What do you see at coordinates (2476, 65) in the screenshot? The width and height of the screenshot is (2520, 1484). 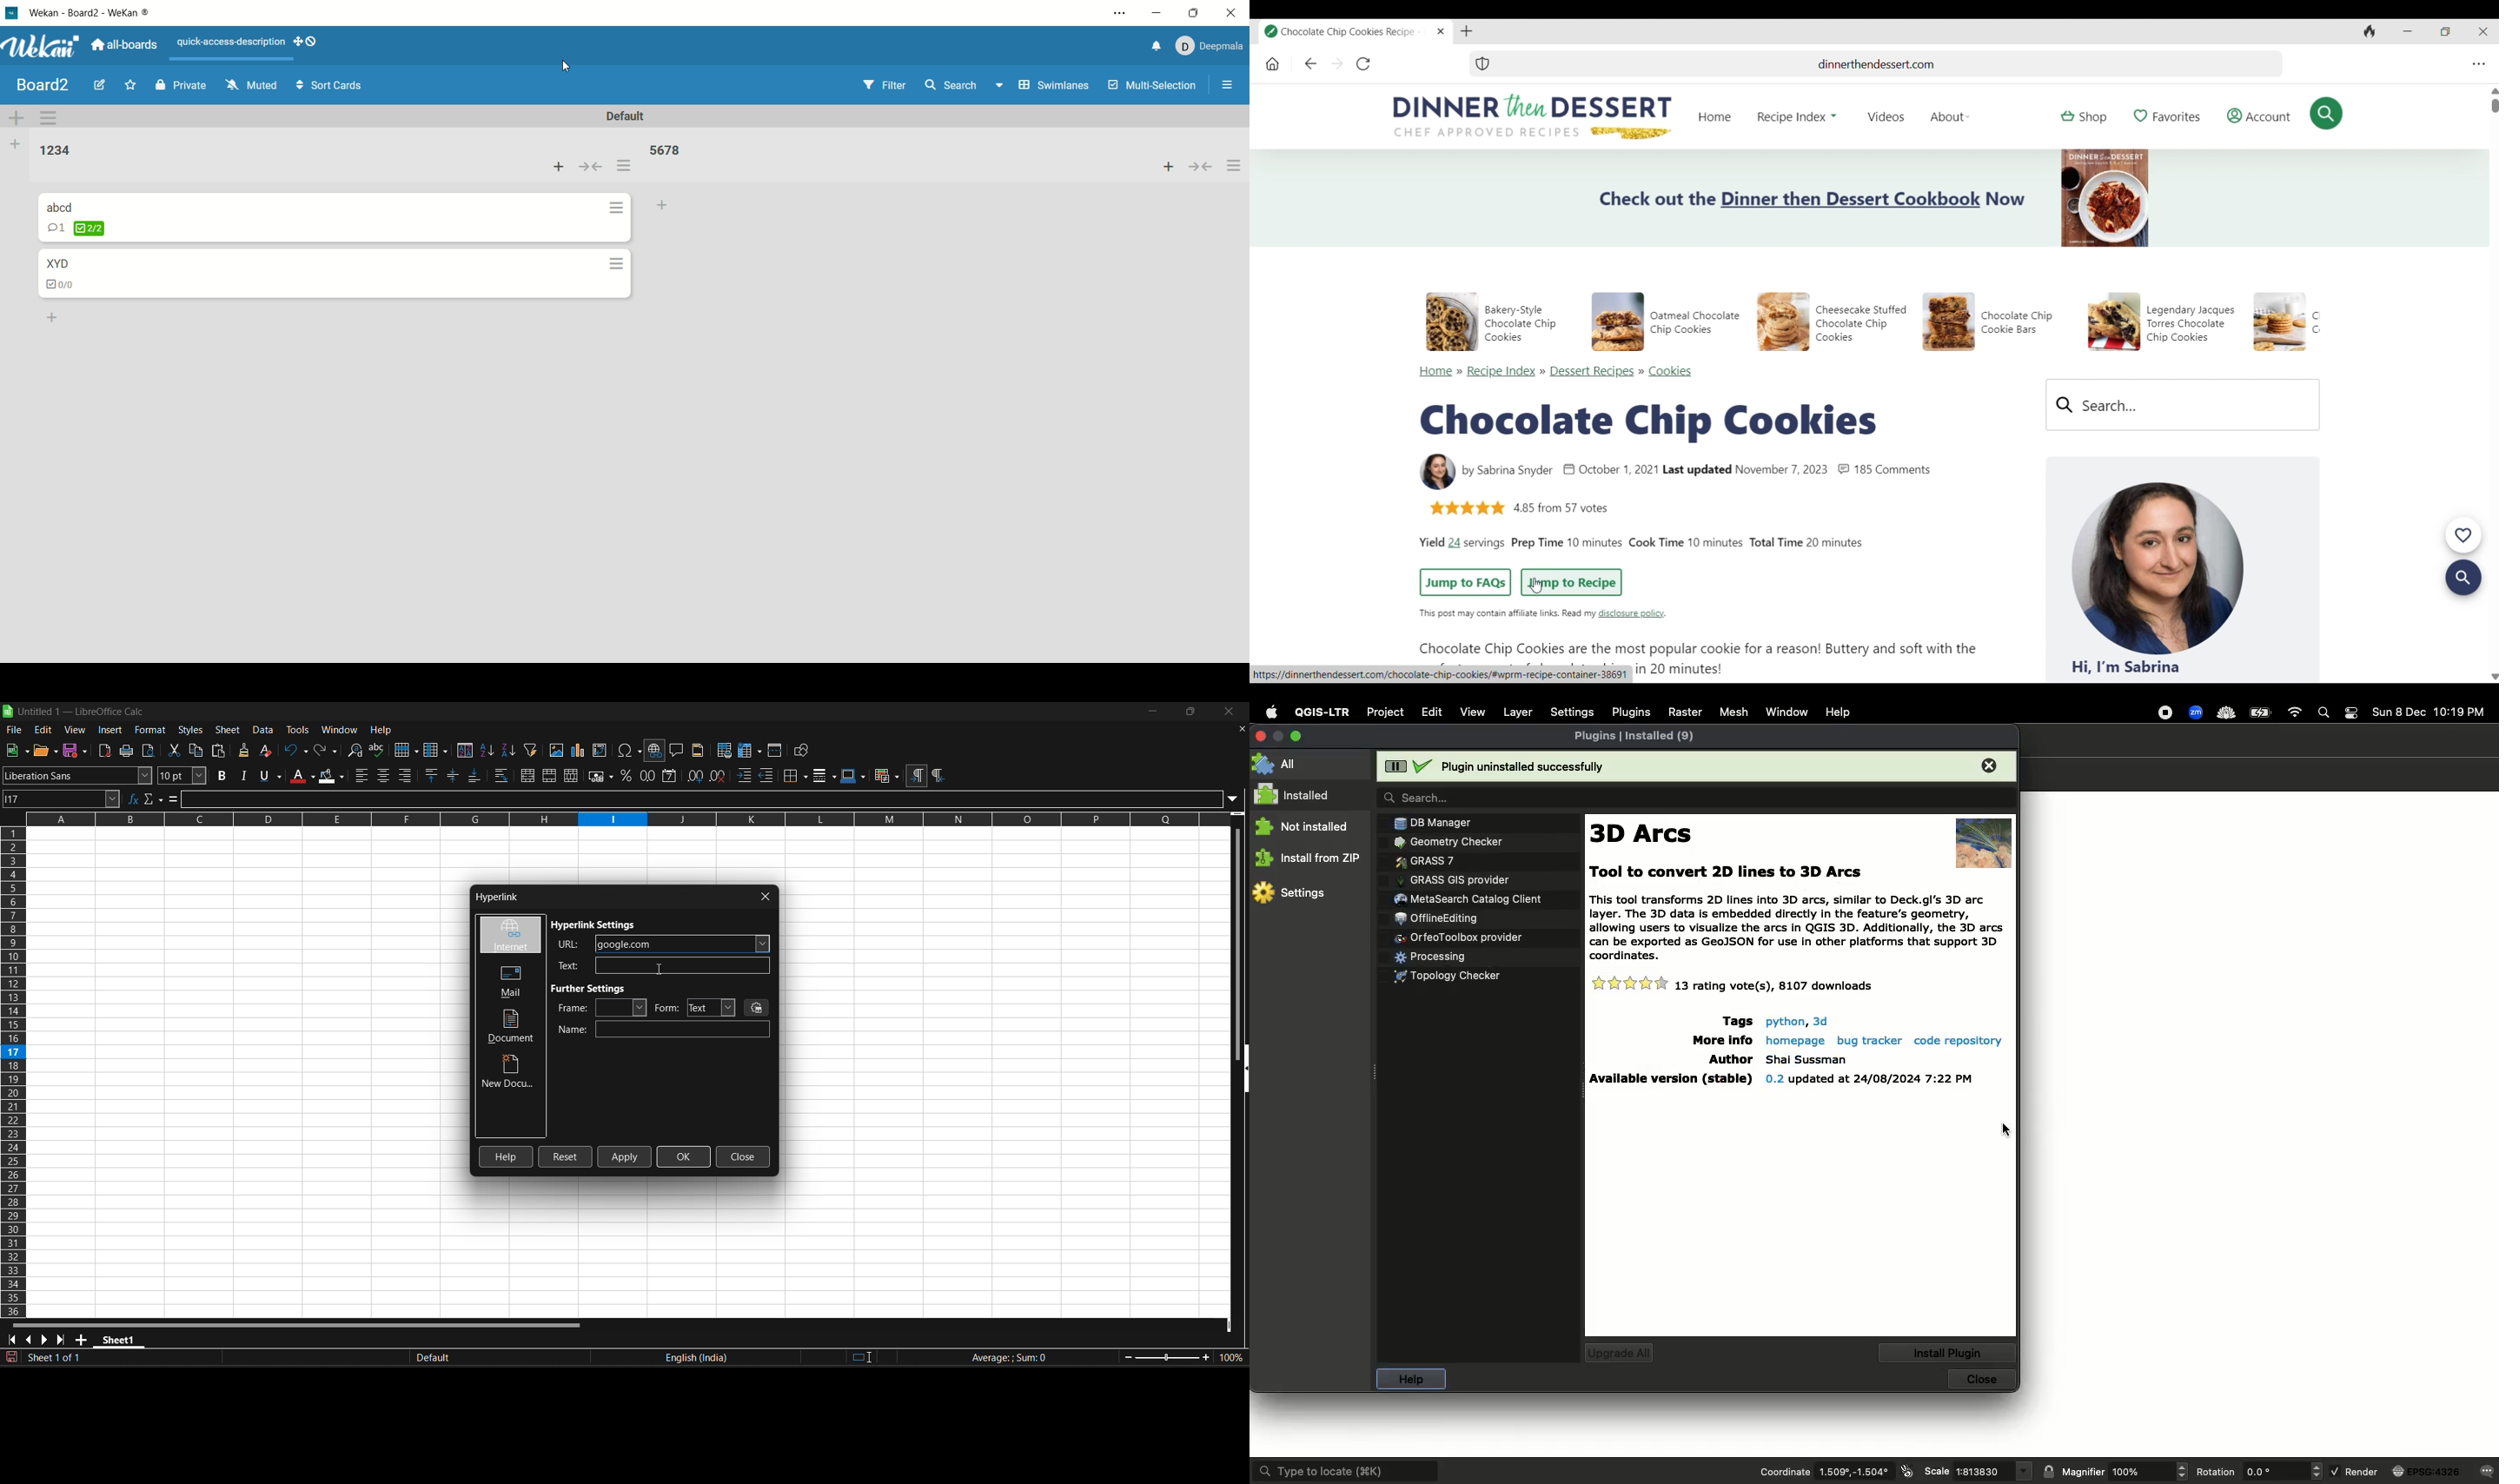 I see `Browser settings` at bounding box center [2476, 65].